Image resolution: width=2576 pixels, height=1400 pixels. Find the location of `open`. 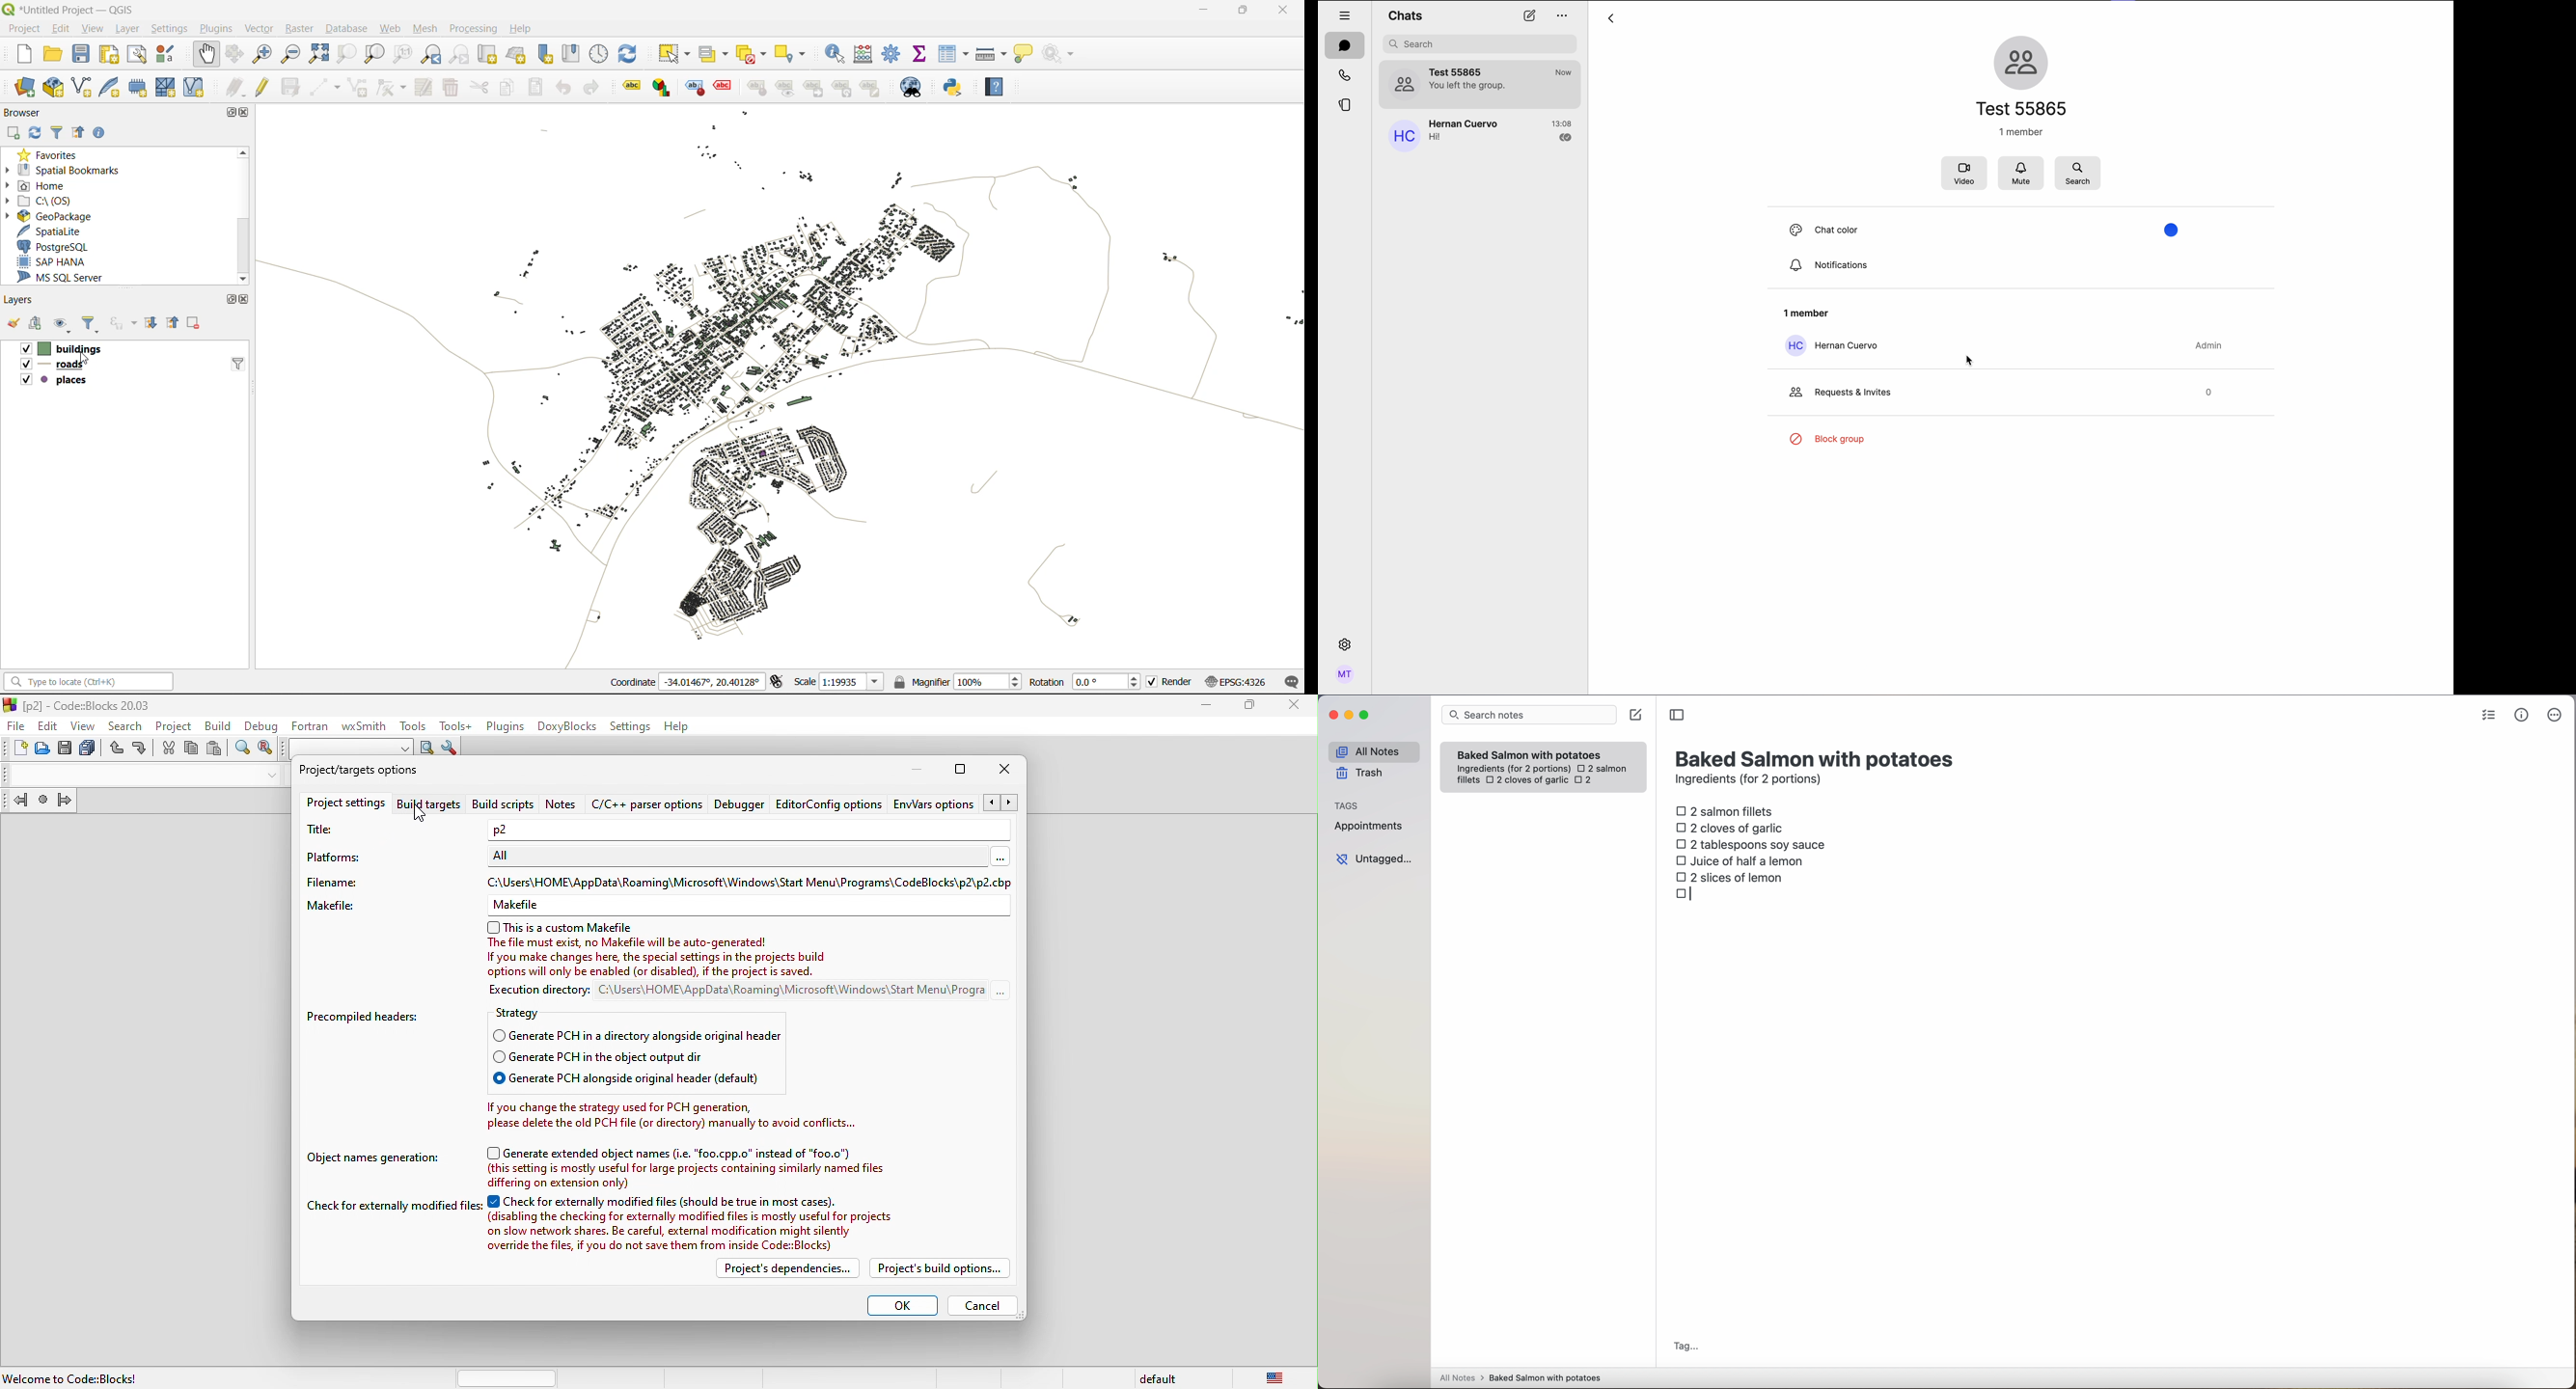

open is located at coordinates (50, 54).